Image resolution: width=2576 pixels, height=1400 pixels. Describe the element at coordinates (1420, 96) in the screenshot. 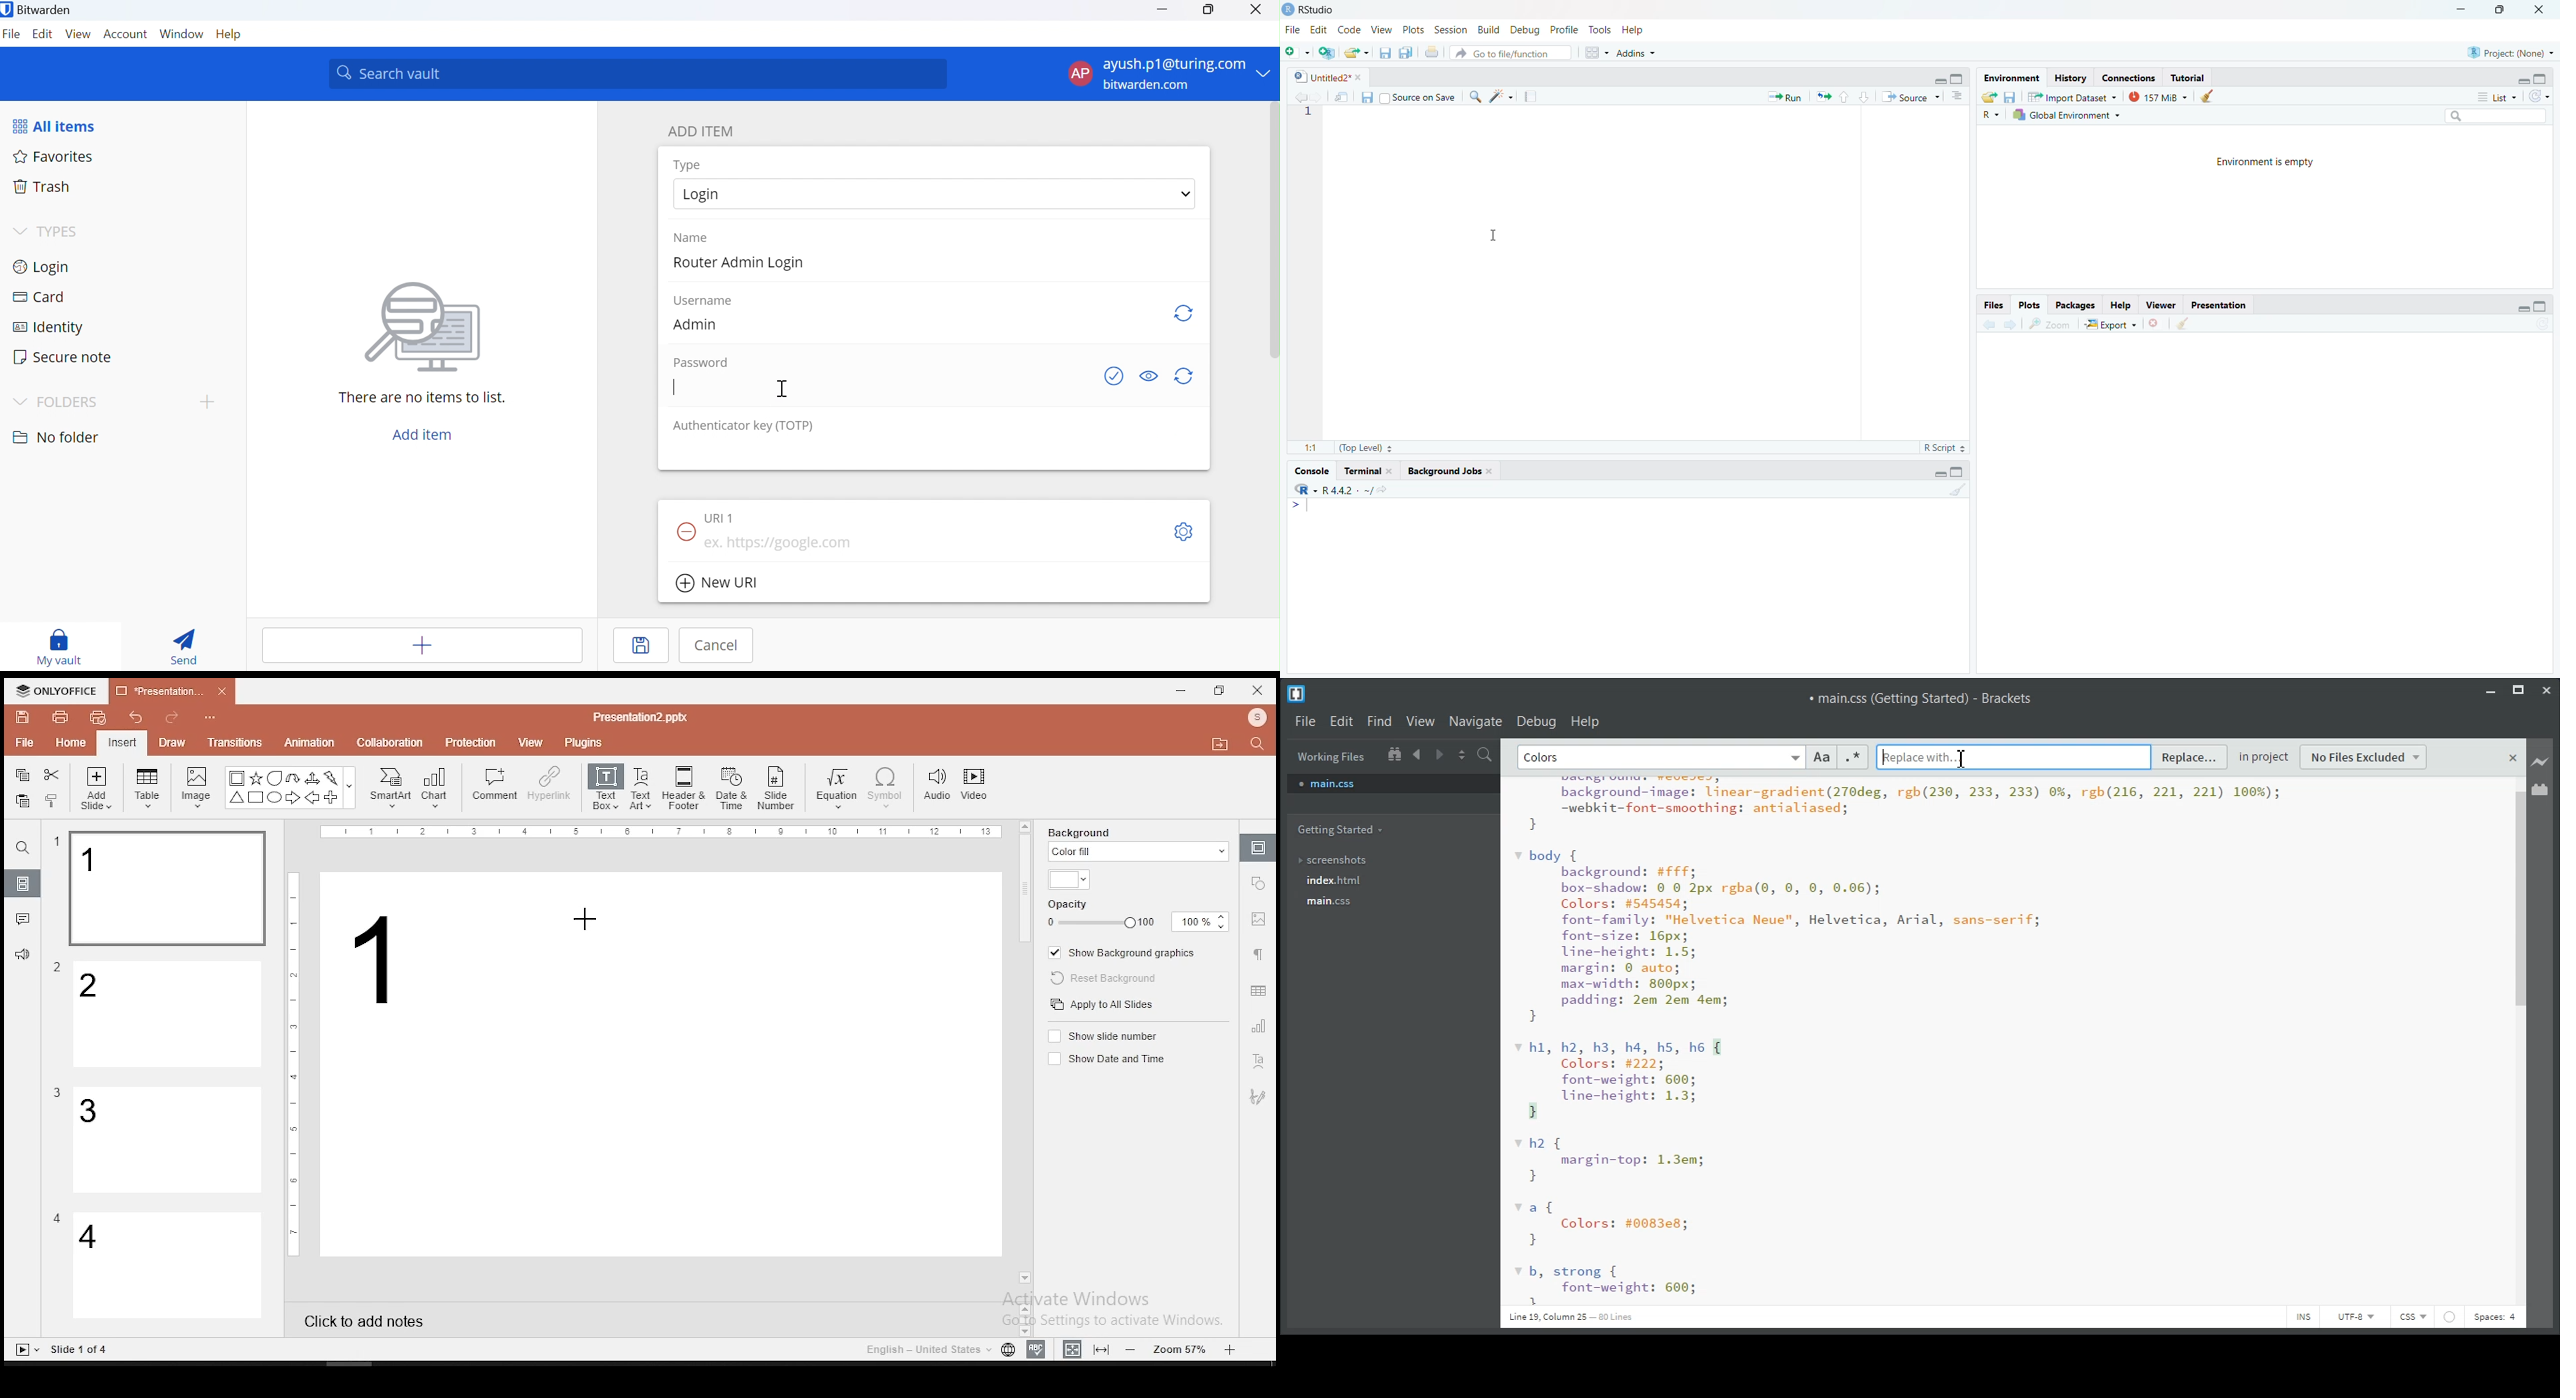

I see `| Source on Save` at that location.